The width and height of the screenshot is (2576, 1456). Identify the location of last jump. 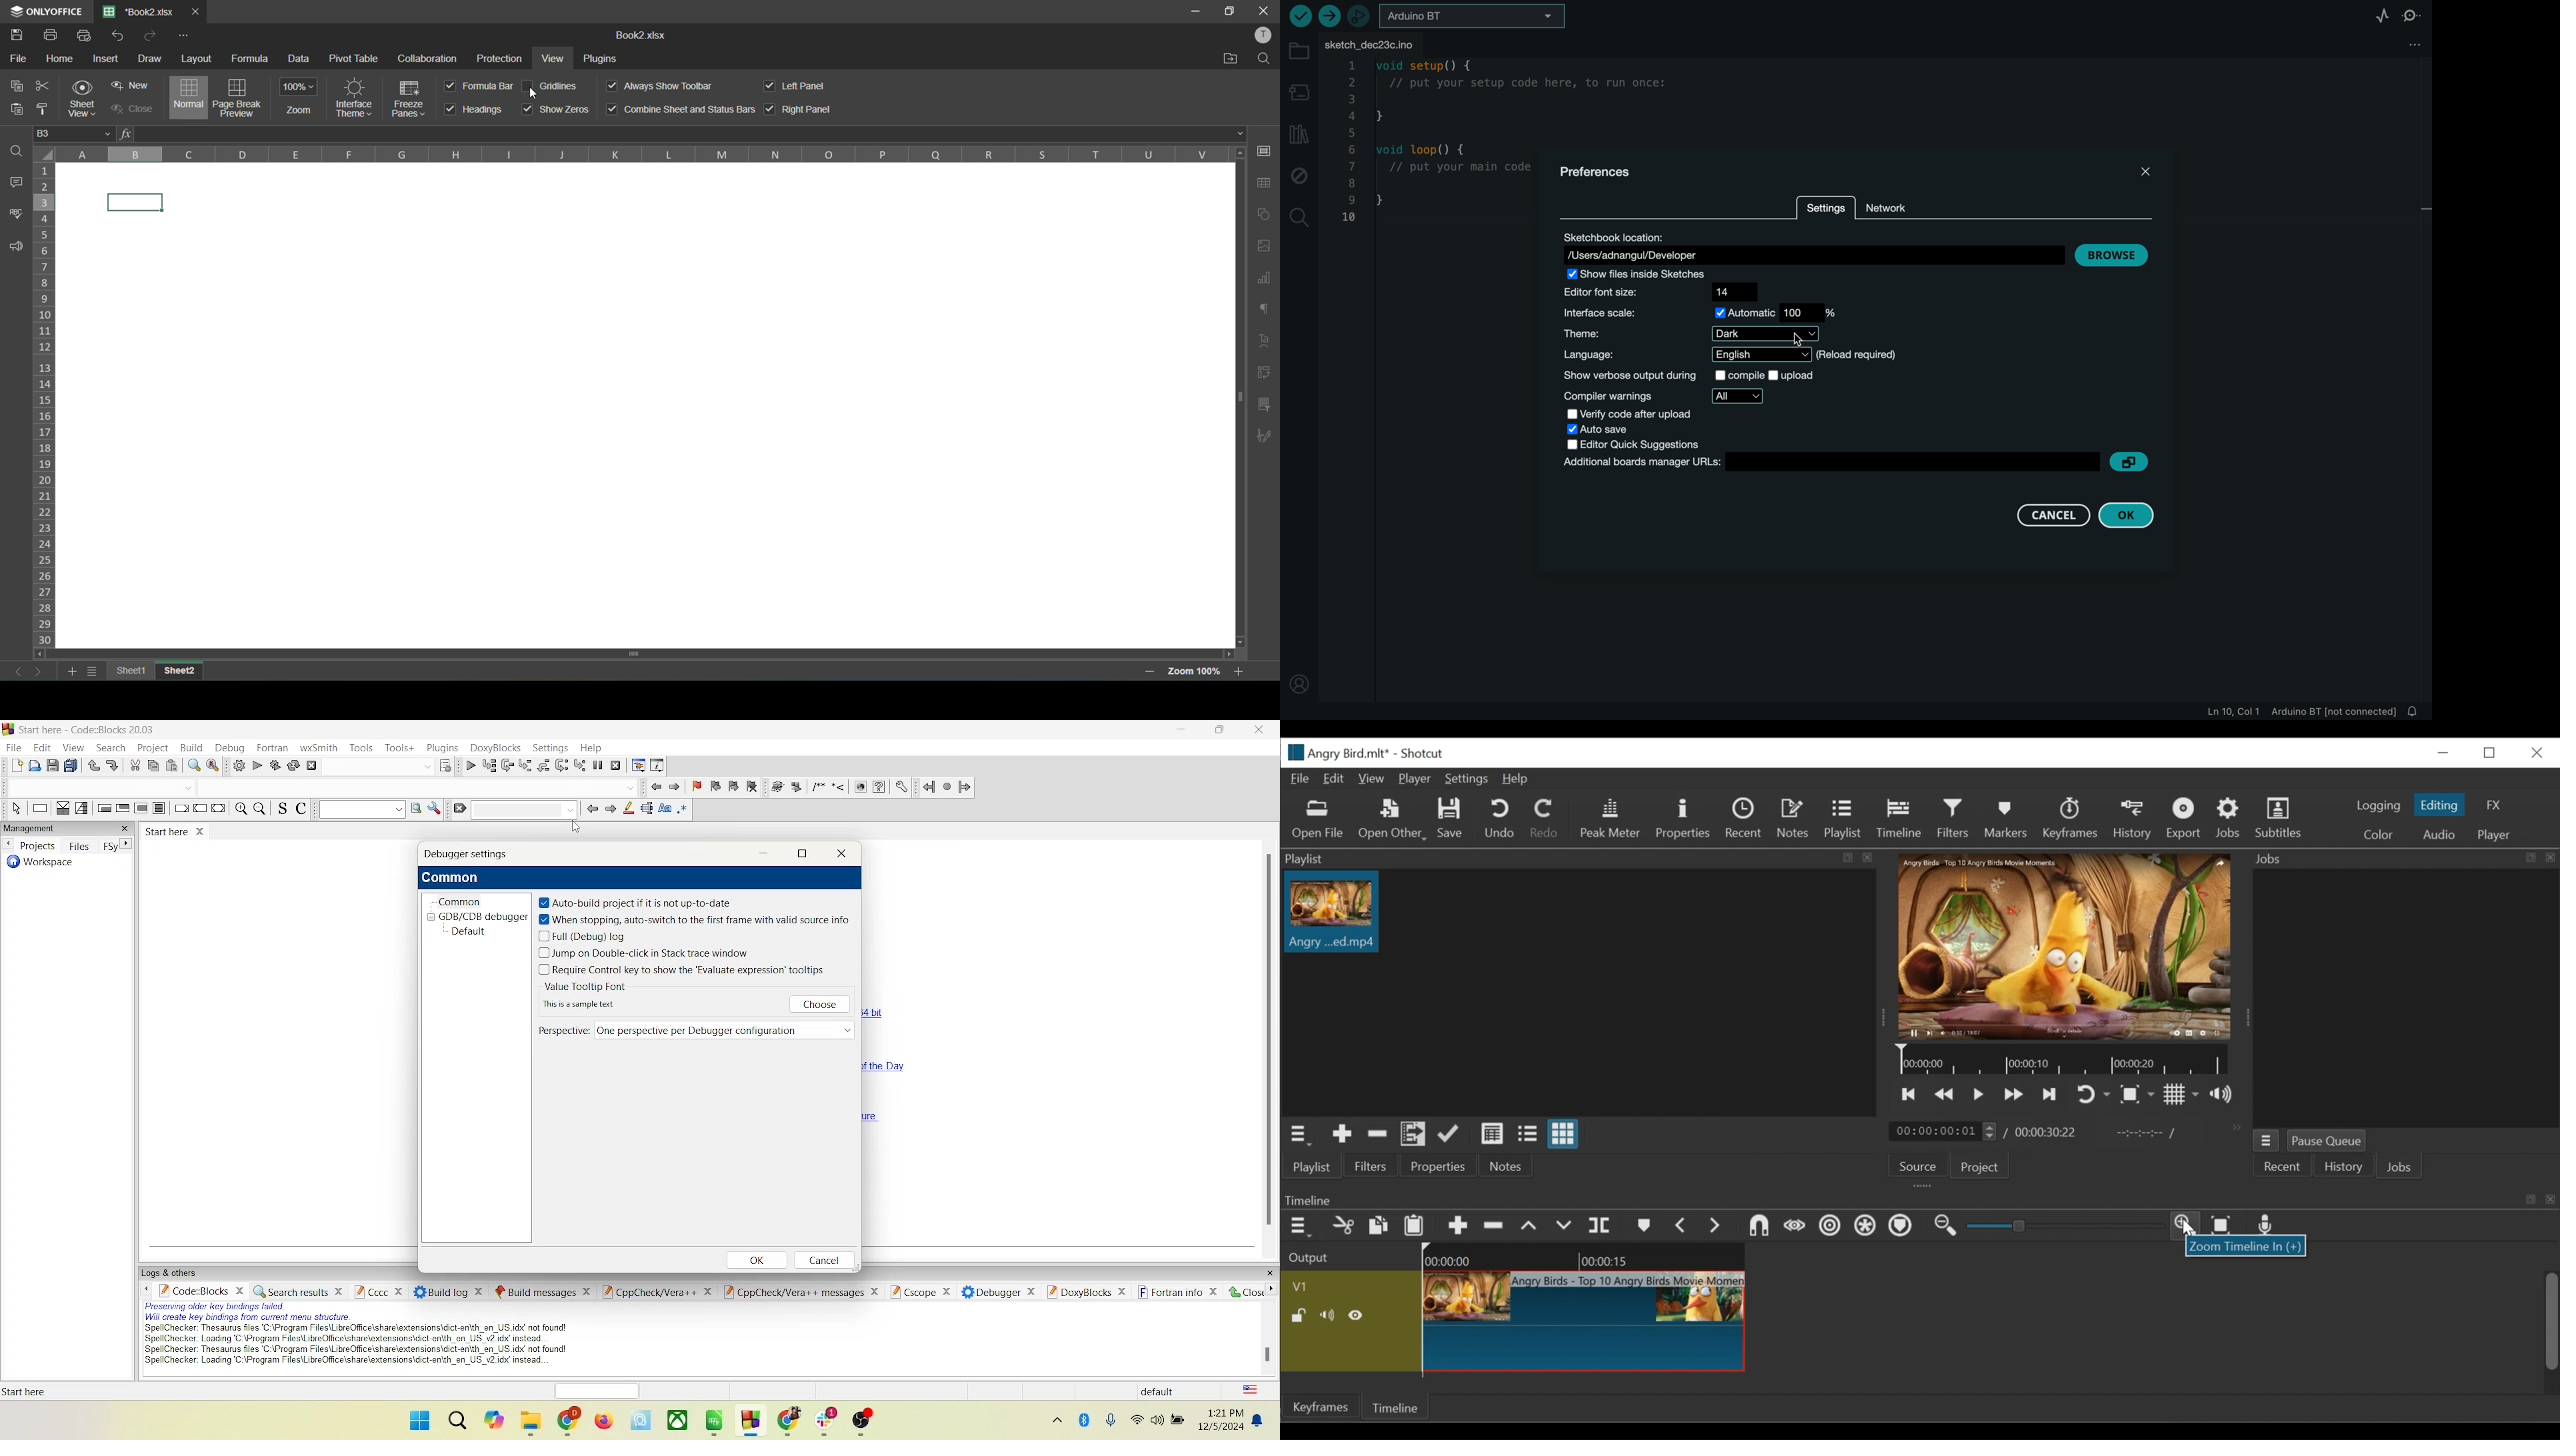
(947, 787).